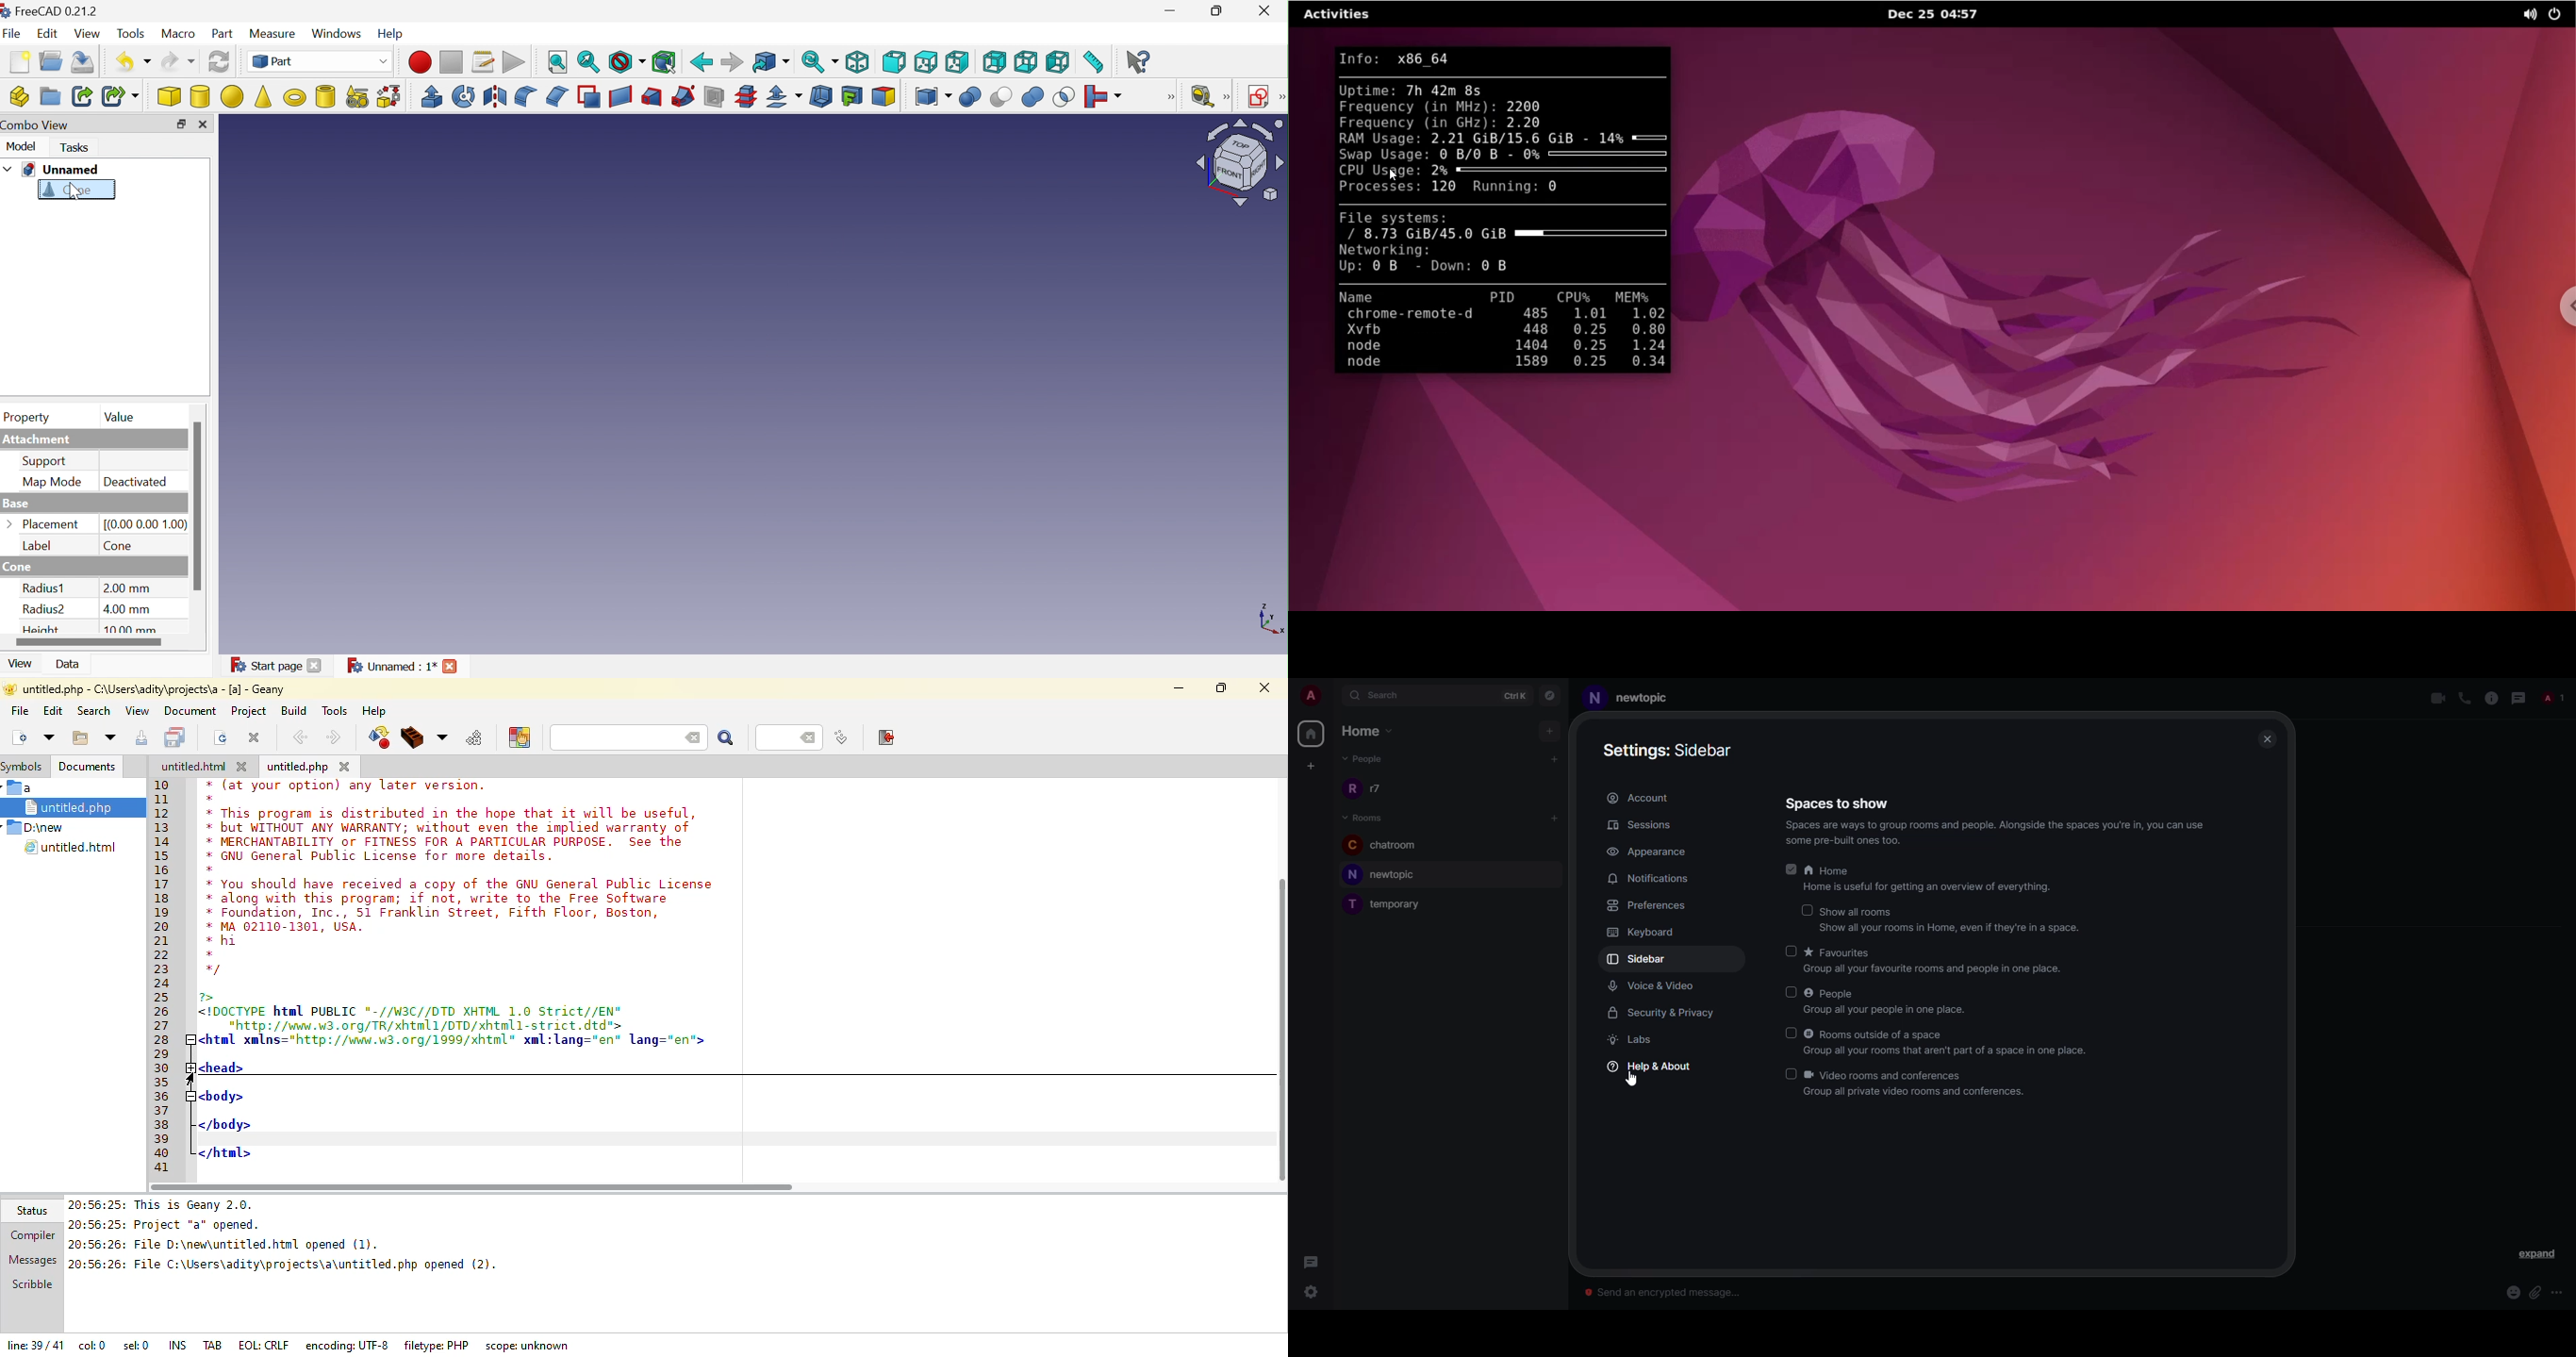  What do you see at coordinates (558, 97) in the screenshot?
I see `Chamfer` at bounding box center [558, 97].